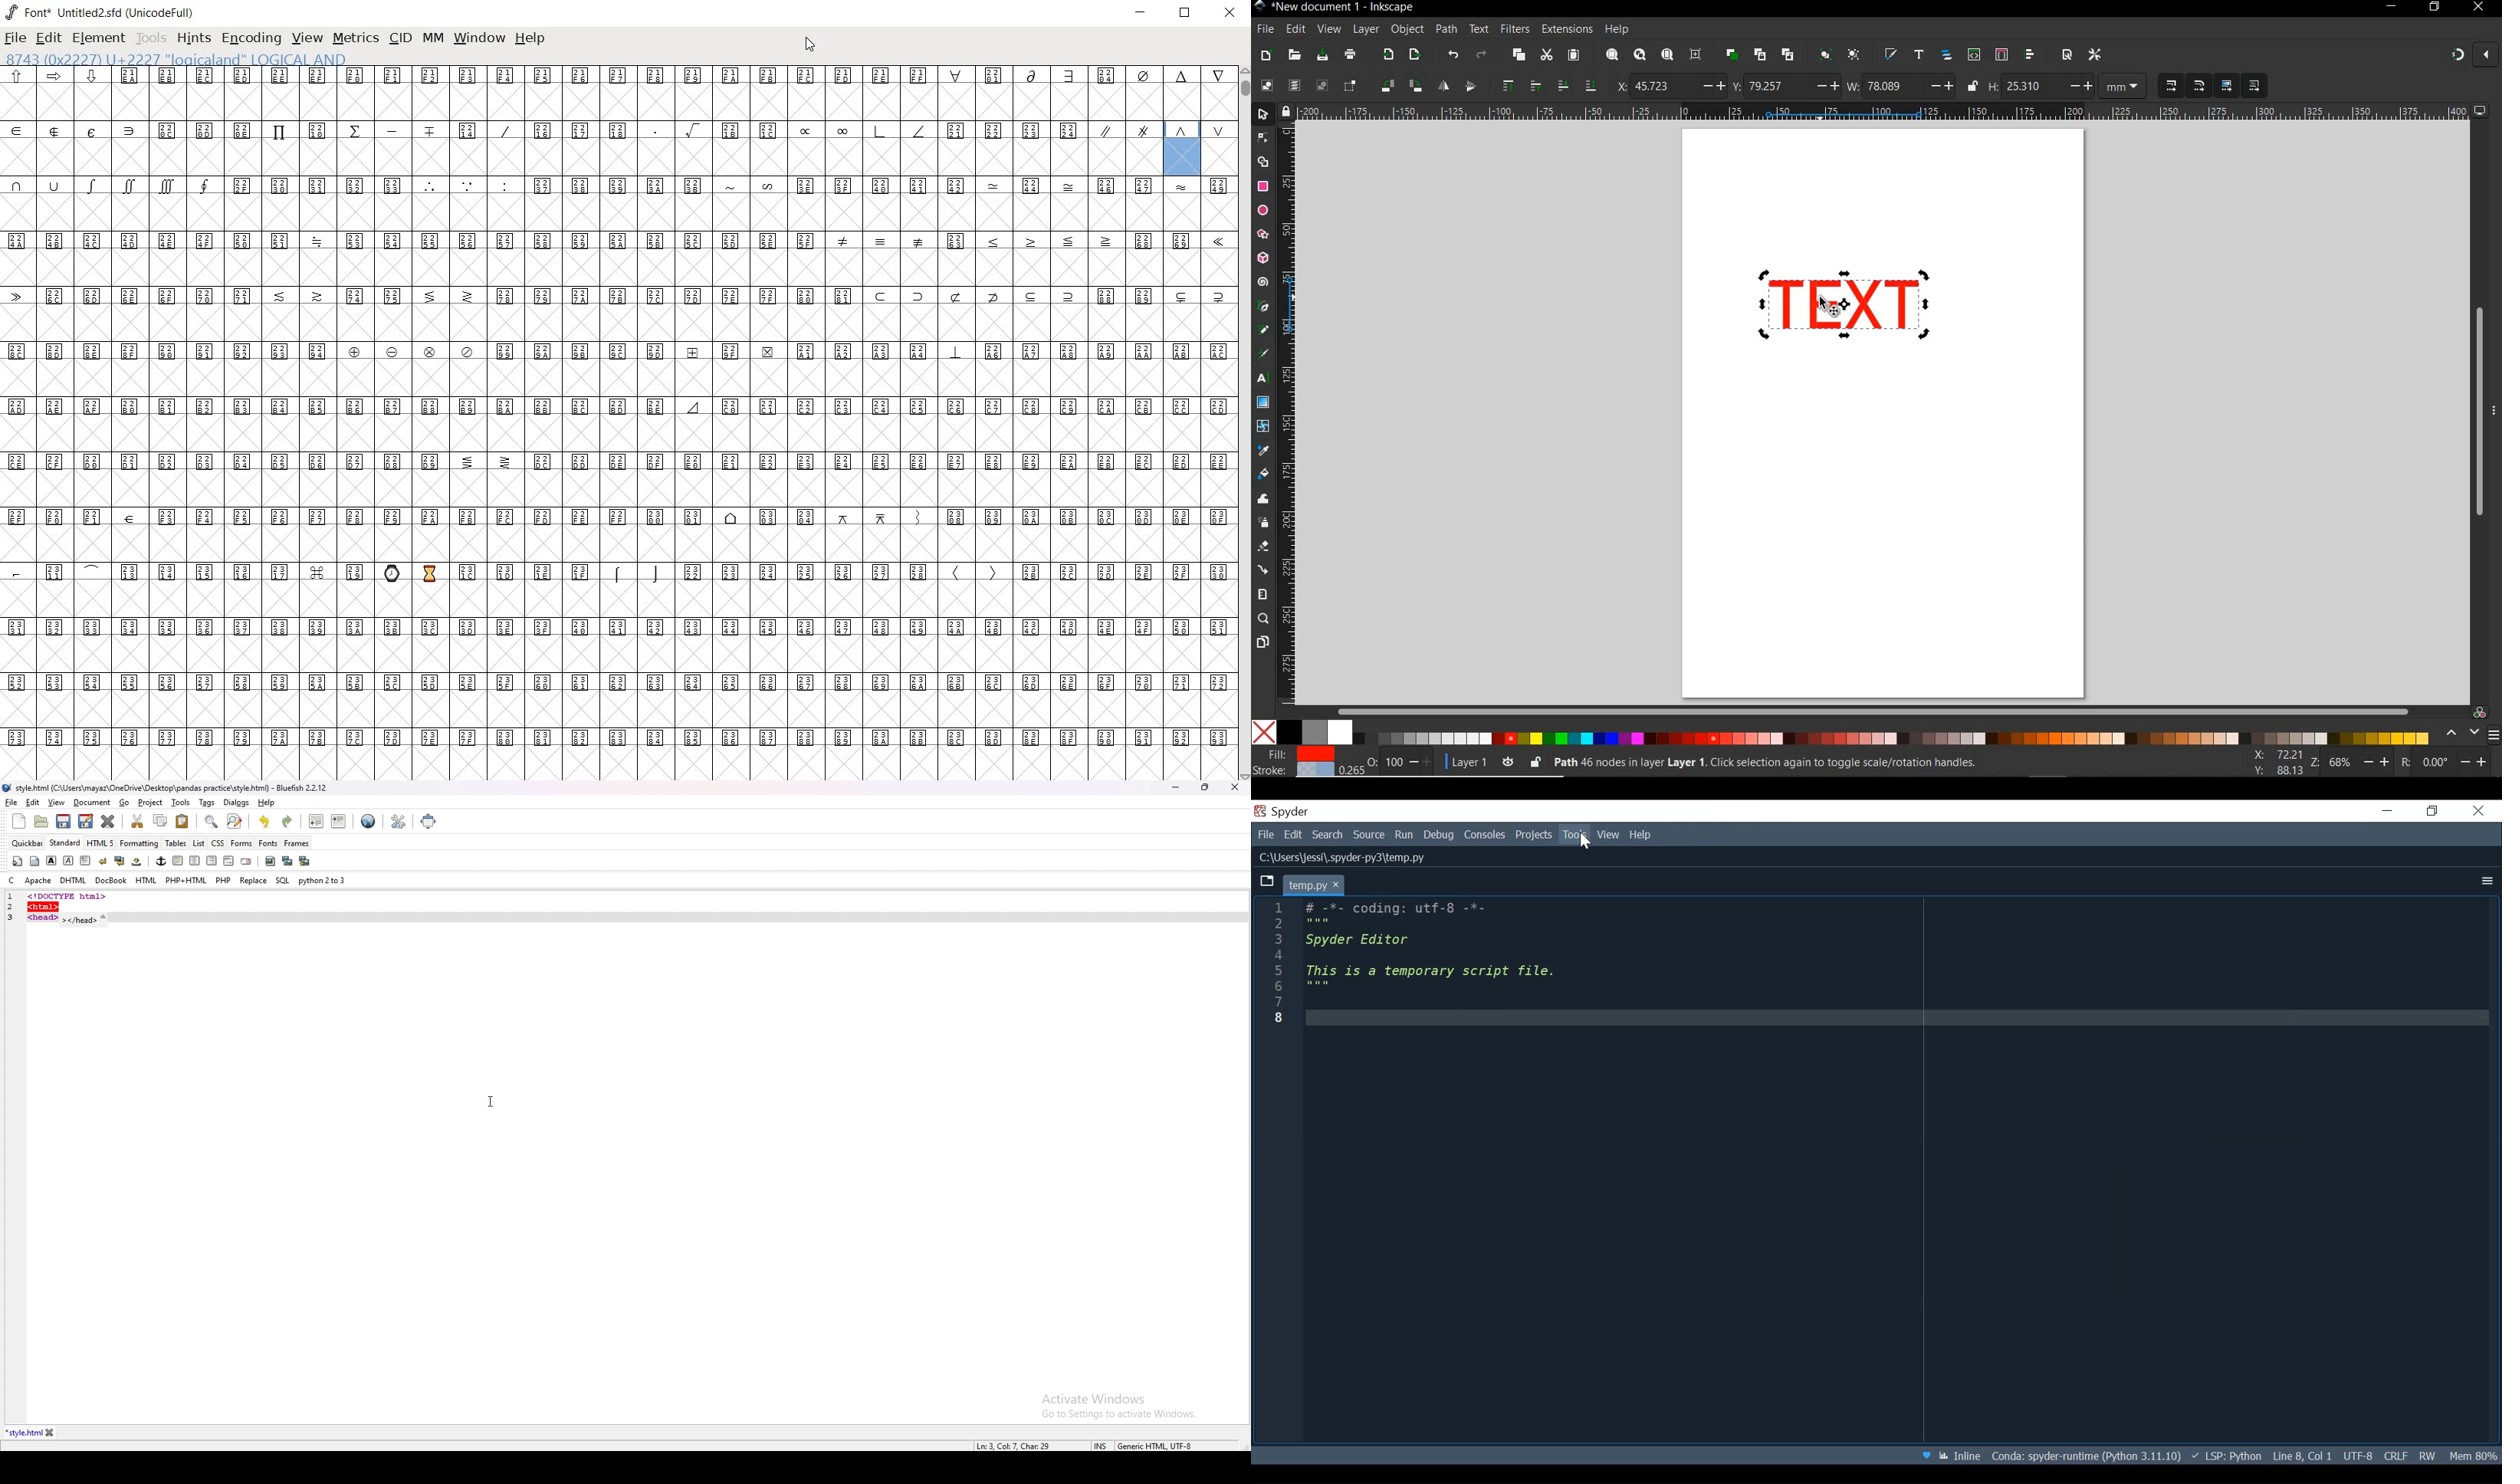 This screenshot has height=1484, width=2520. I want to click on scrollbar, so click(1243, 423).